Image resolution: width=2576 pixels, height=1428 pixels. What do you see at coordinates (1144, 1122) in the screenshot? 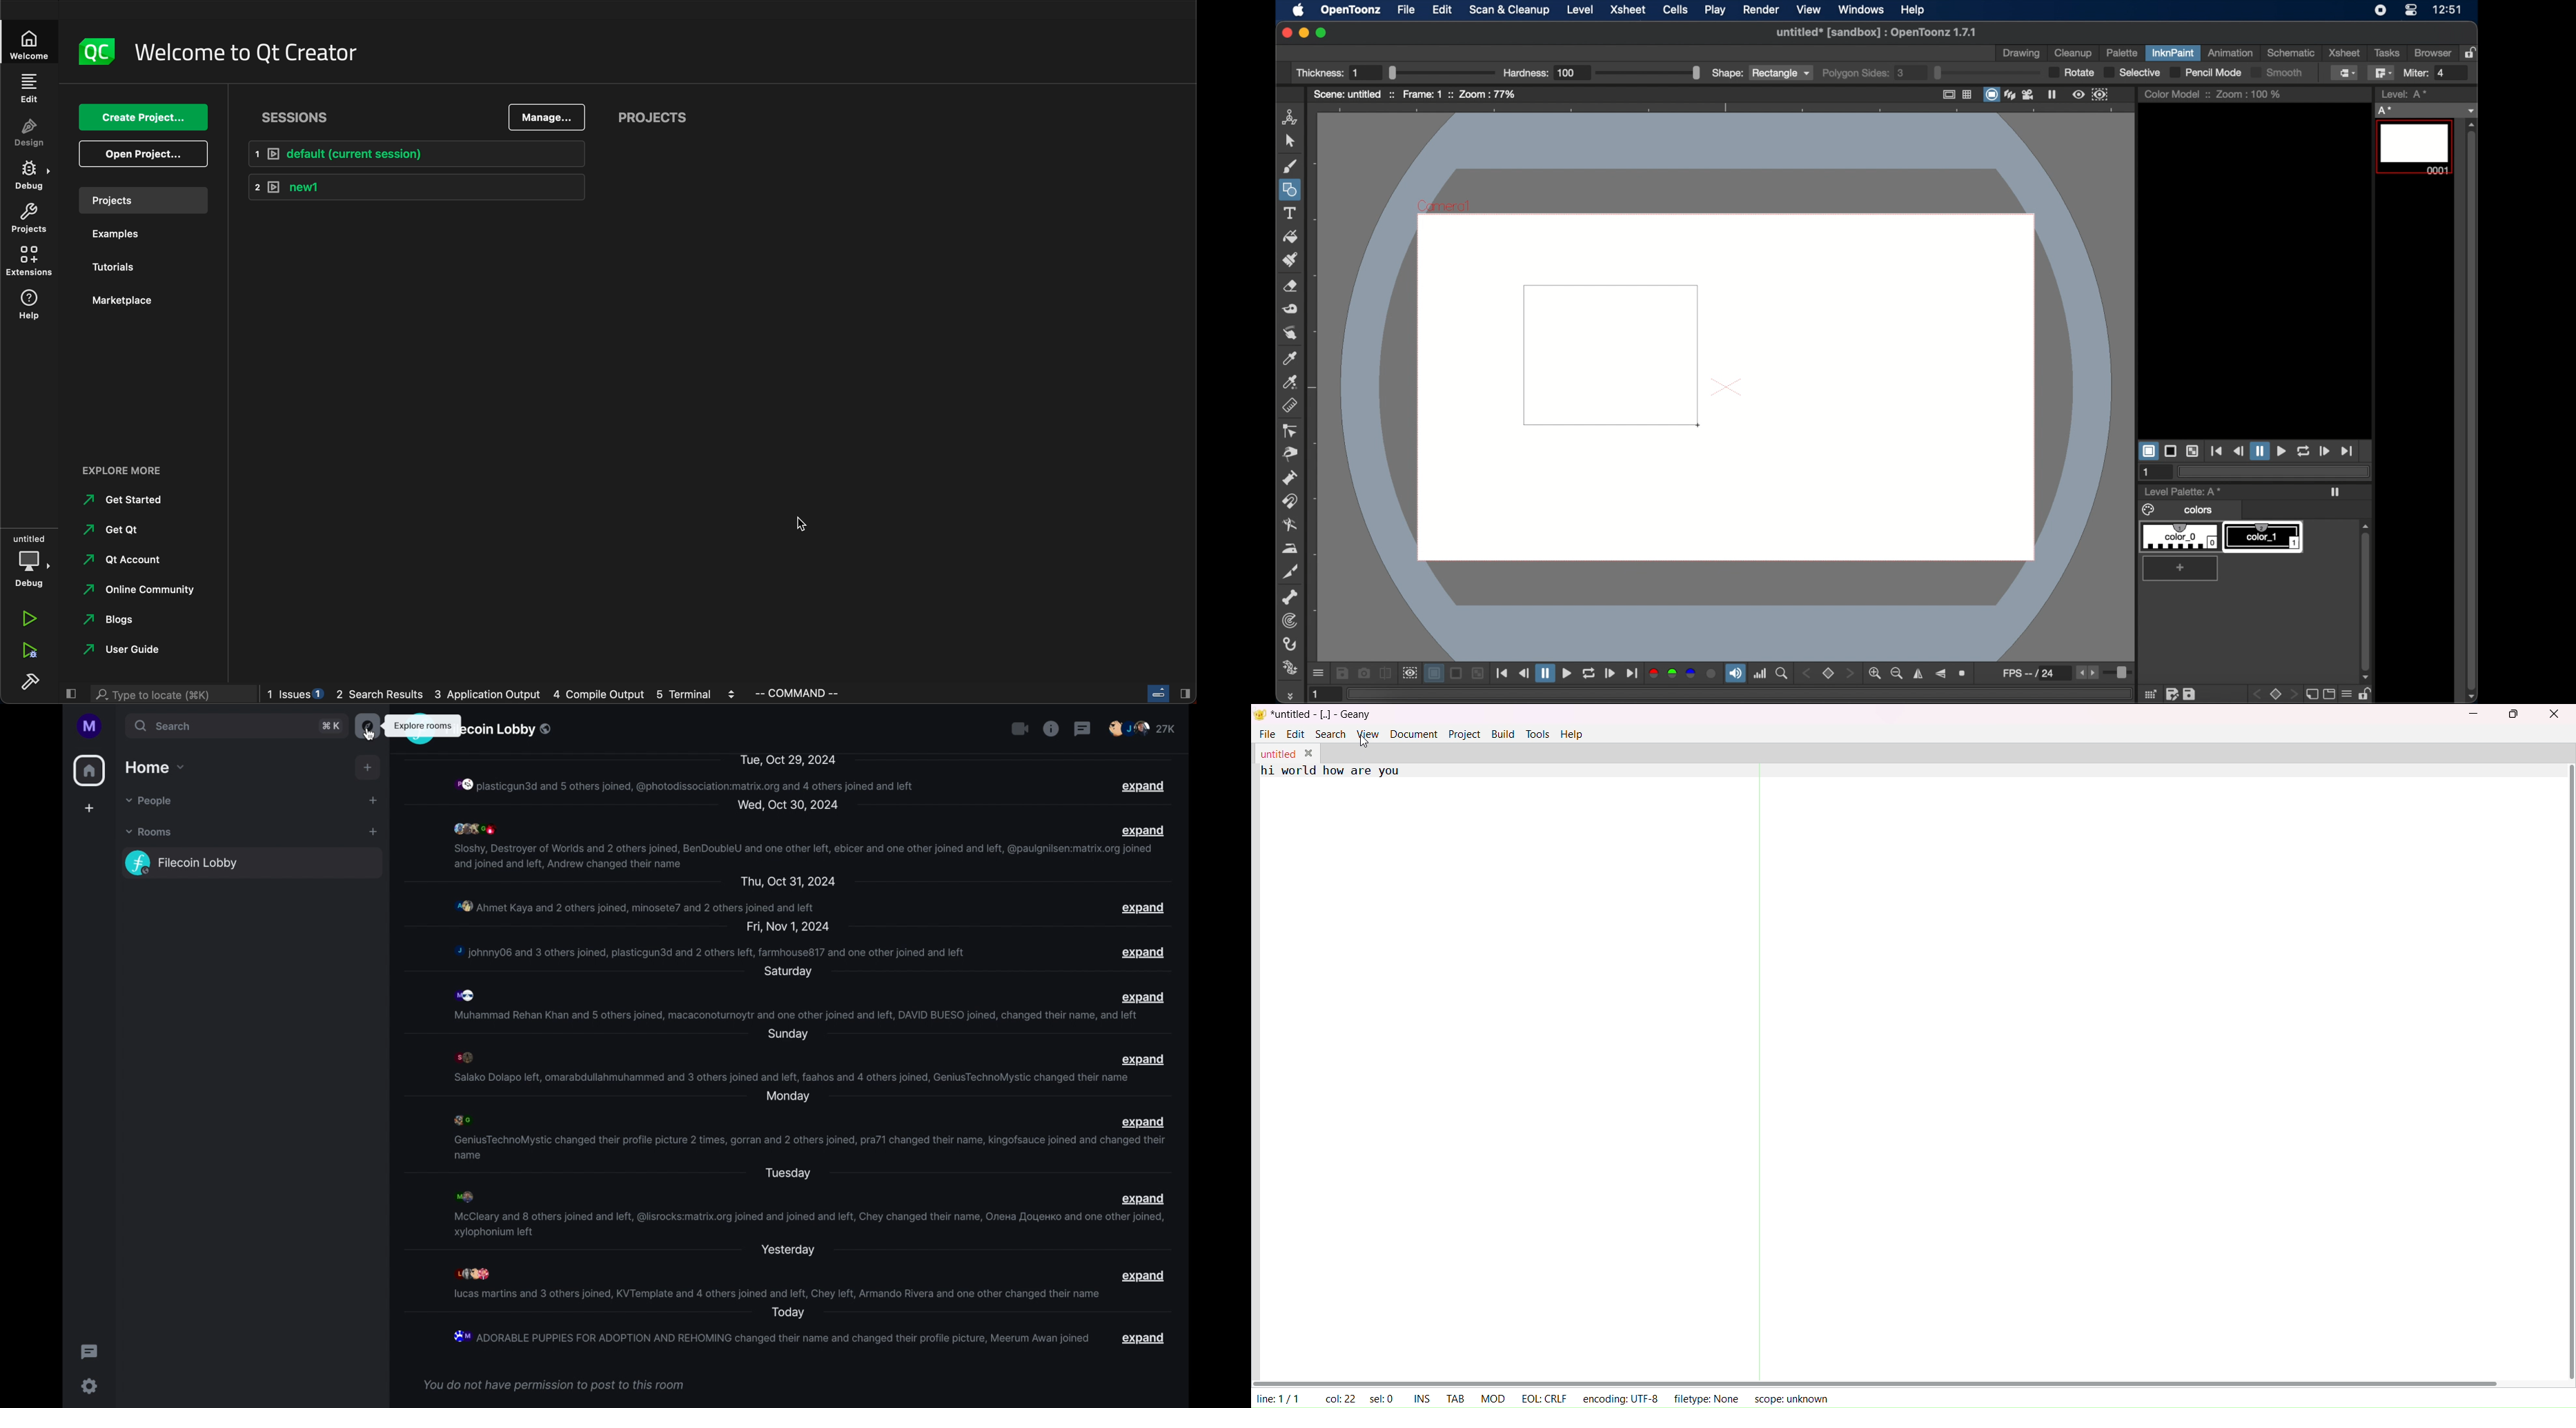
I see `expand` at bounding box center [1144, 1122].